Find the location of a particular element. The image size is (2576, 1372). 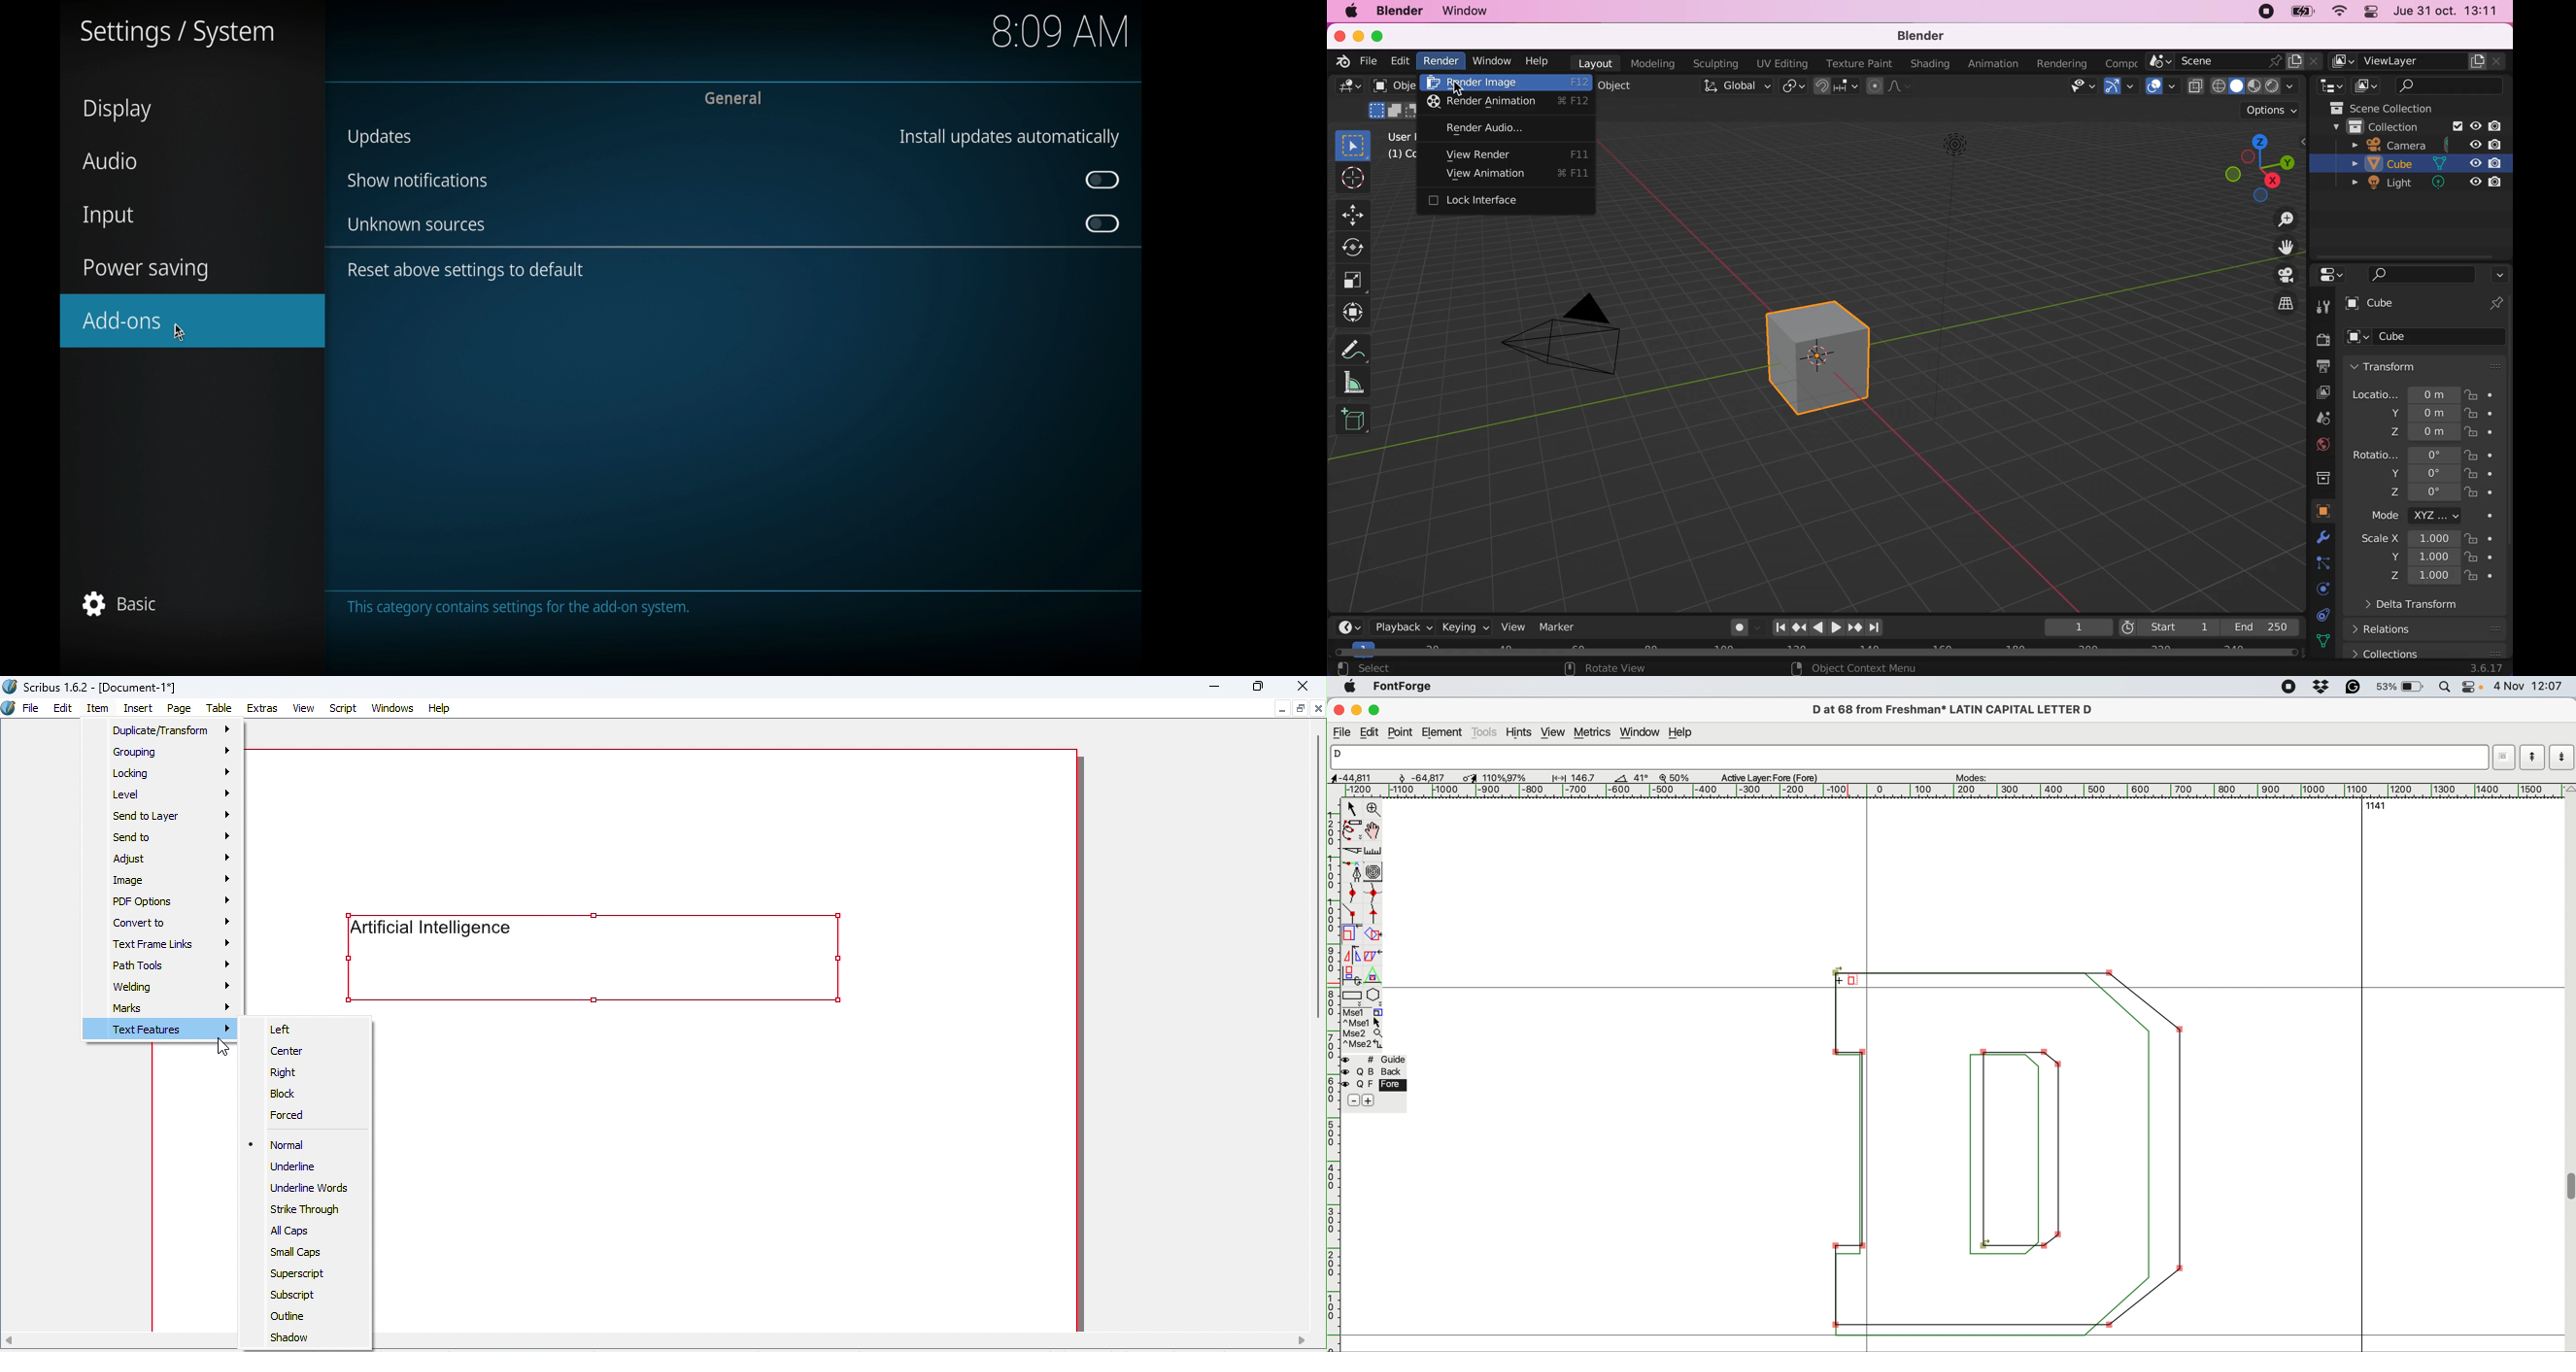

Text frame links is located at coordinates (176, 945).